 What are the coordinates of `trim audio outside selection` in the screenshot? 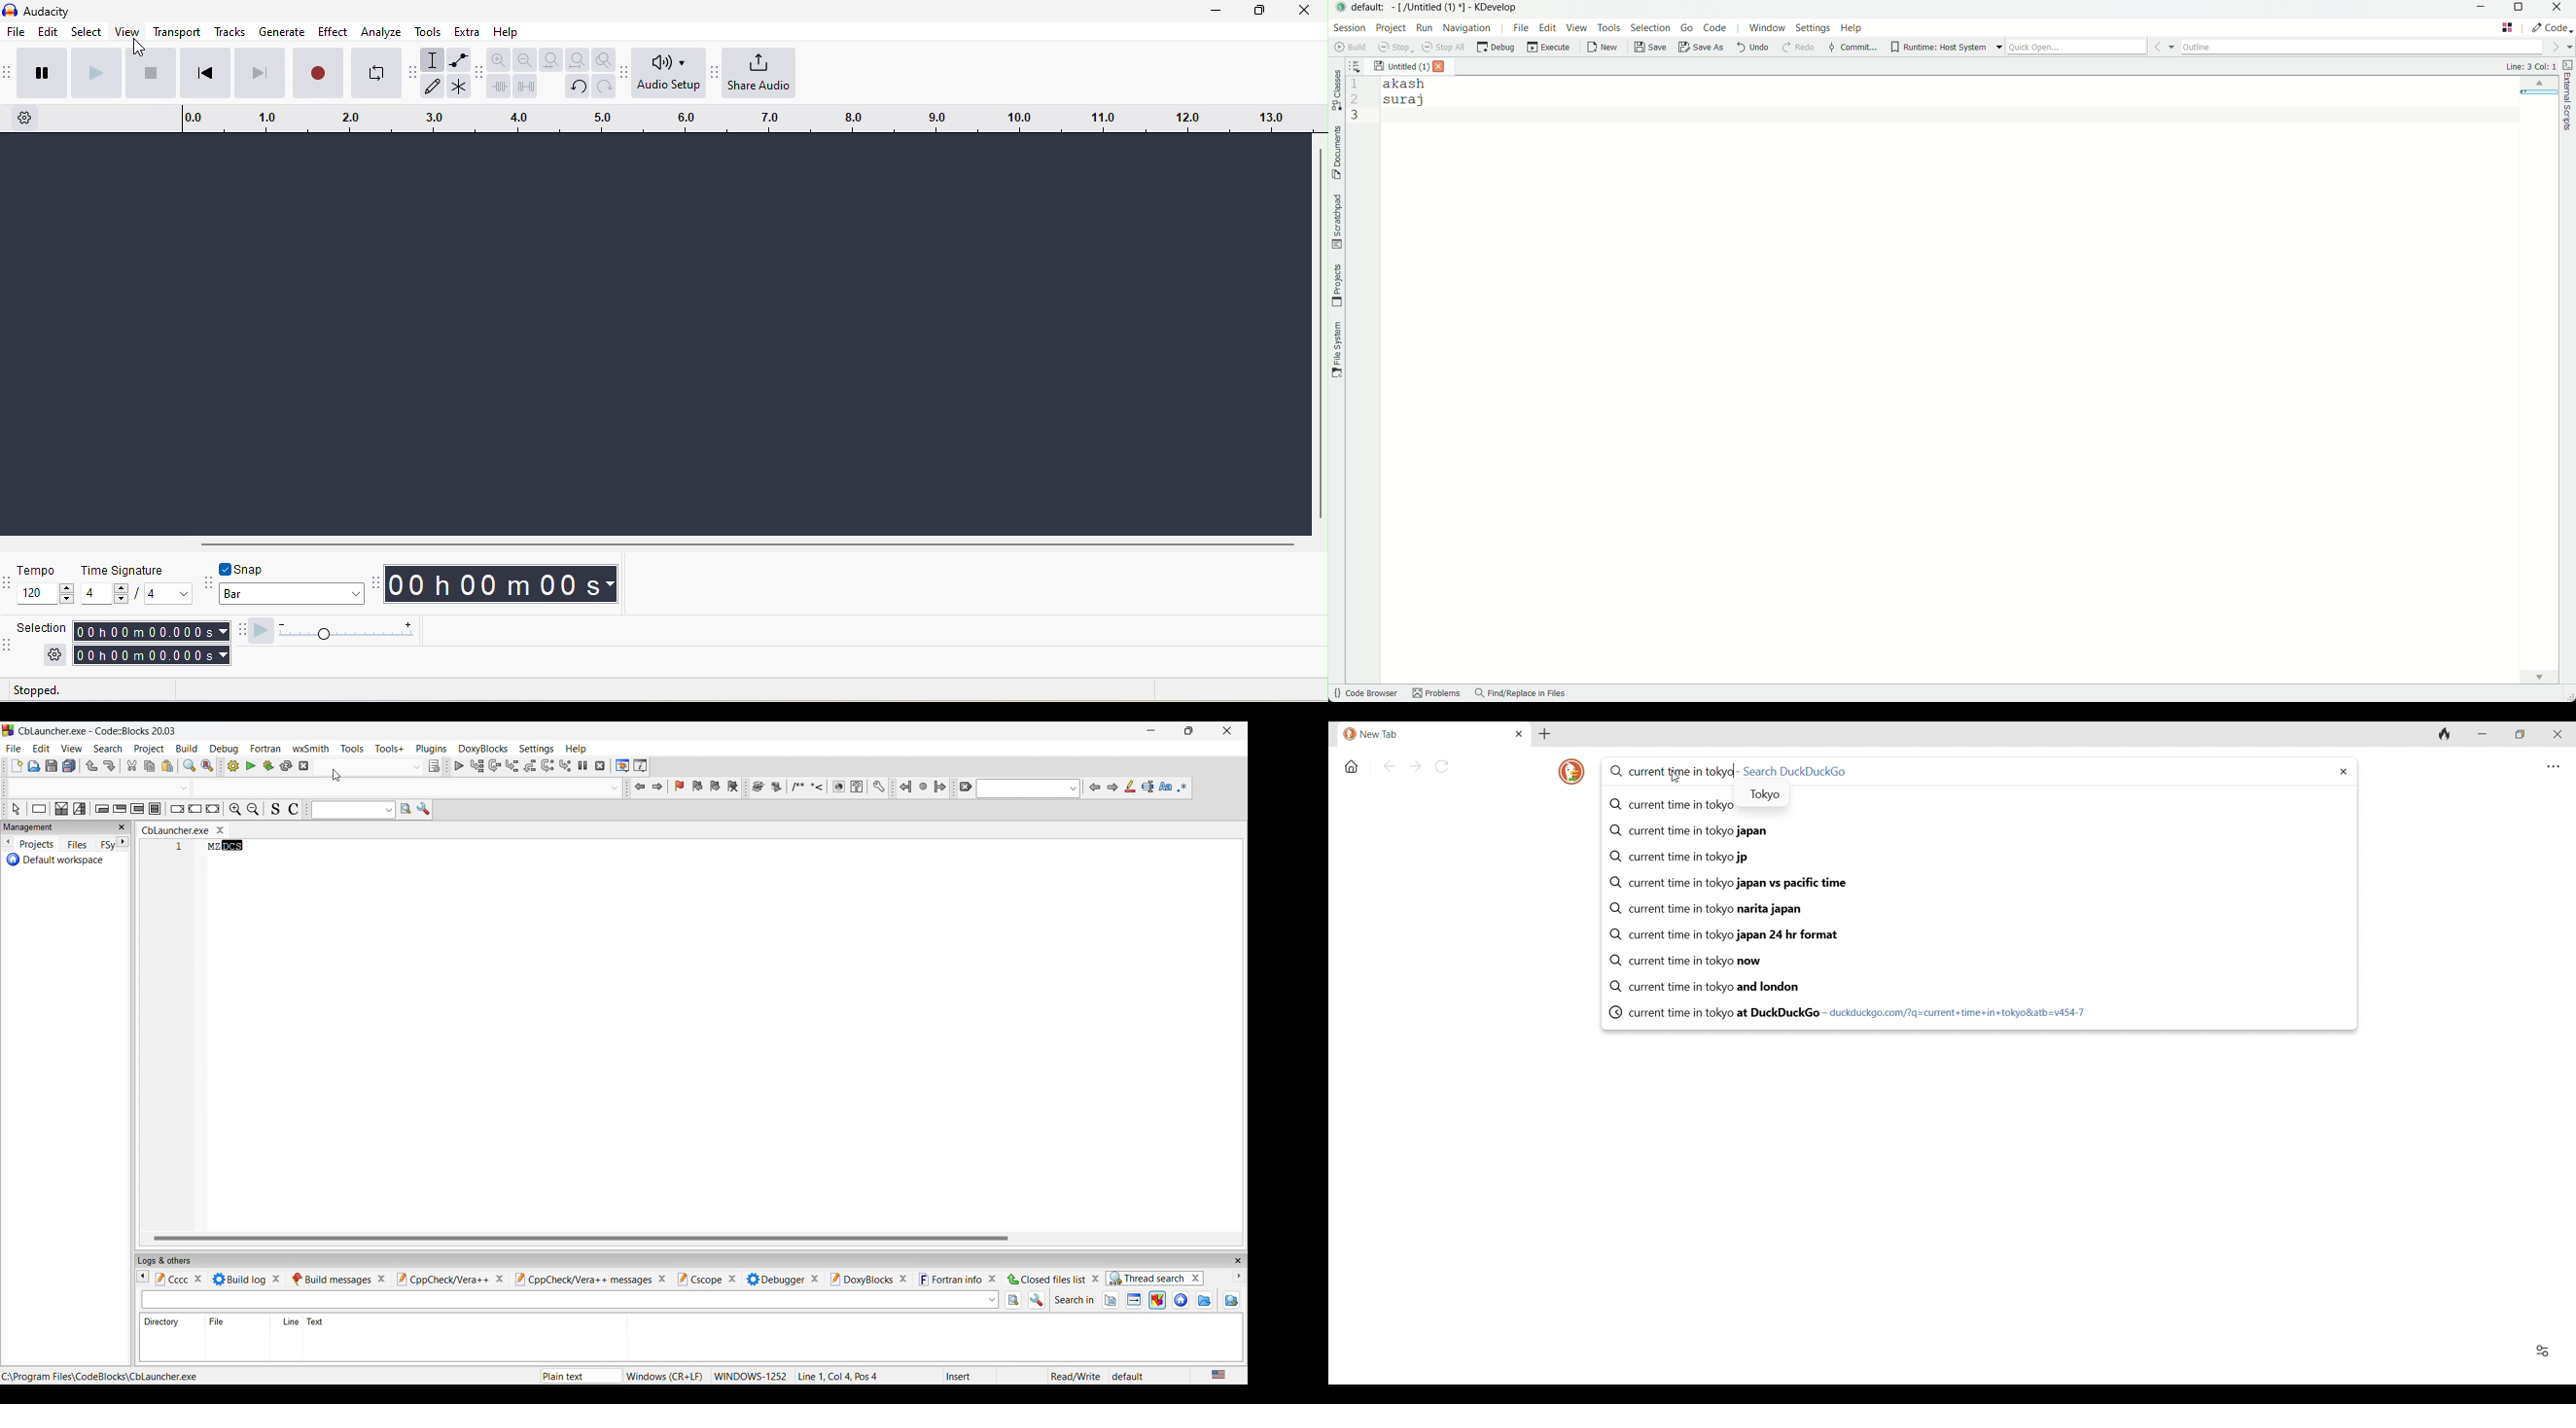 It's located at (498, 86).